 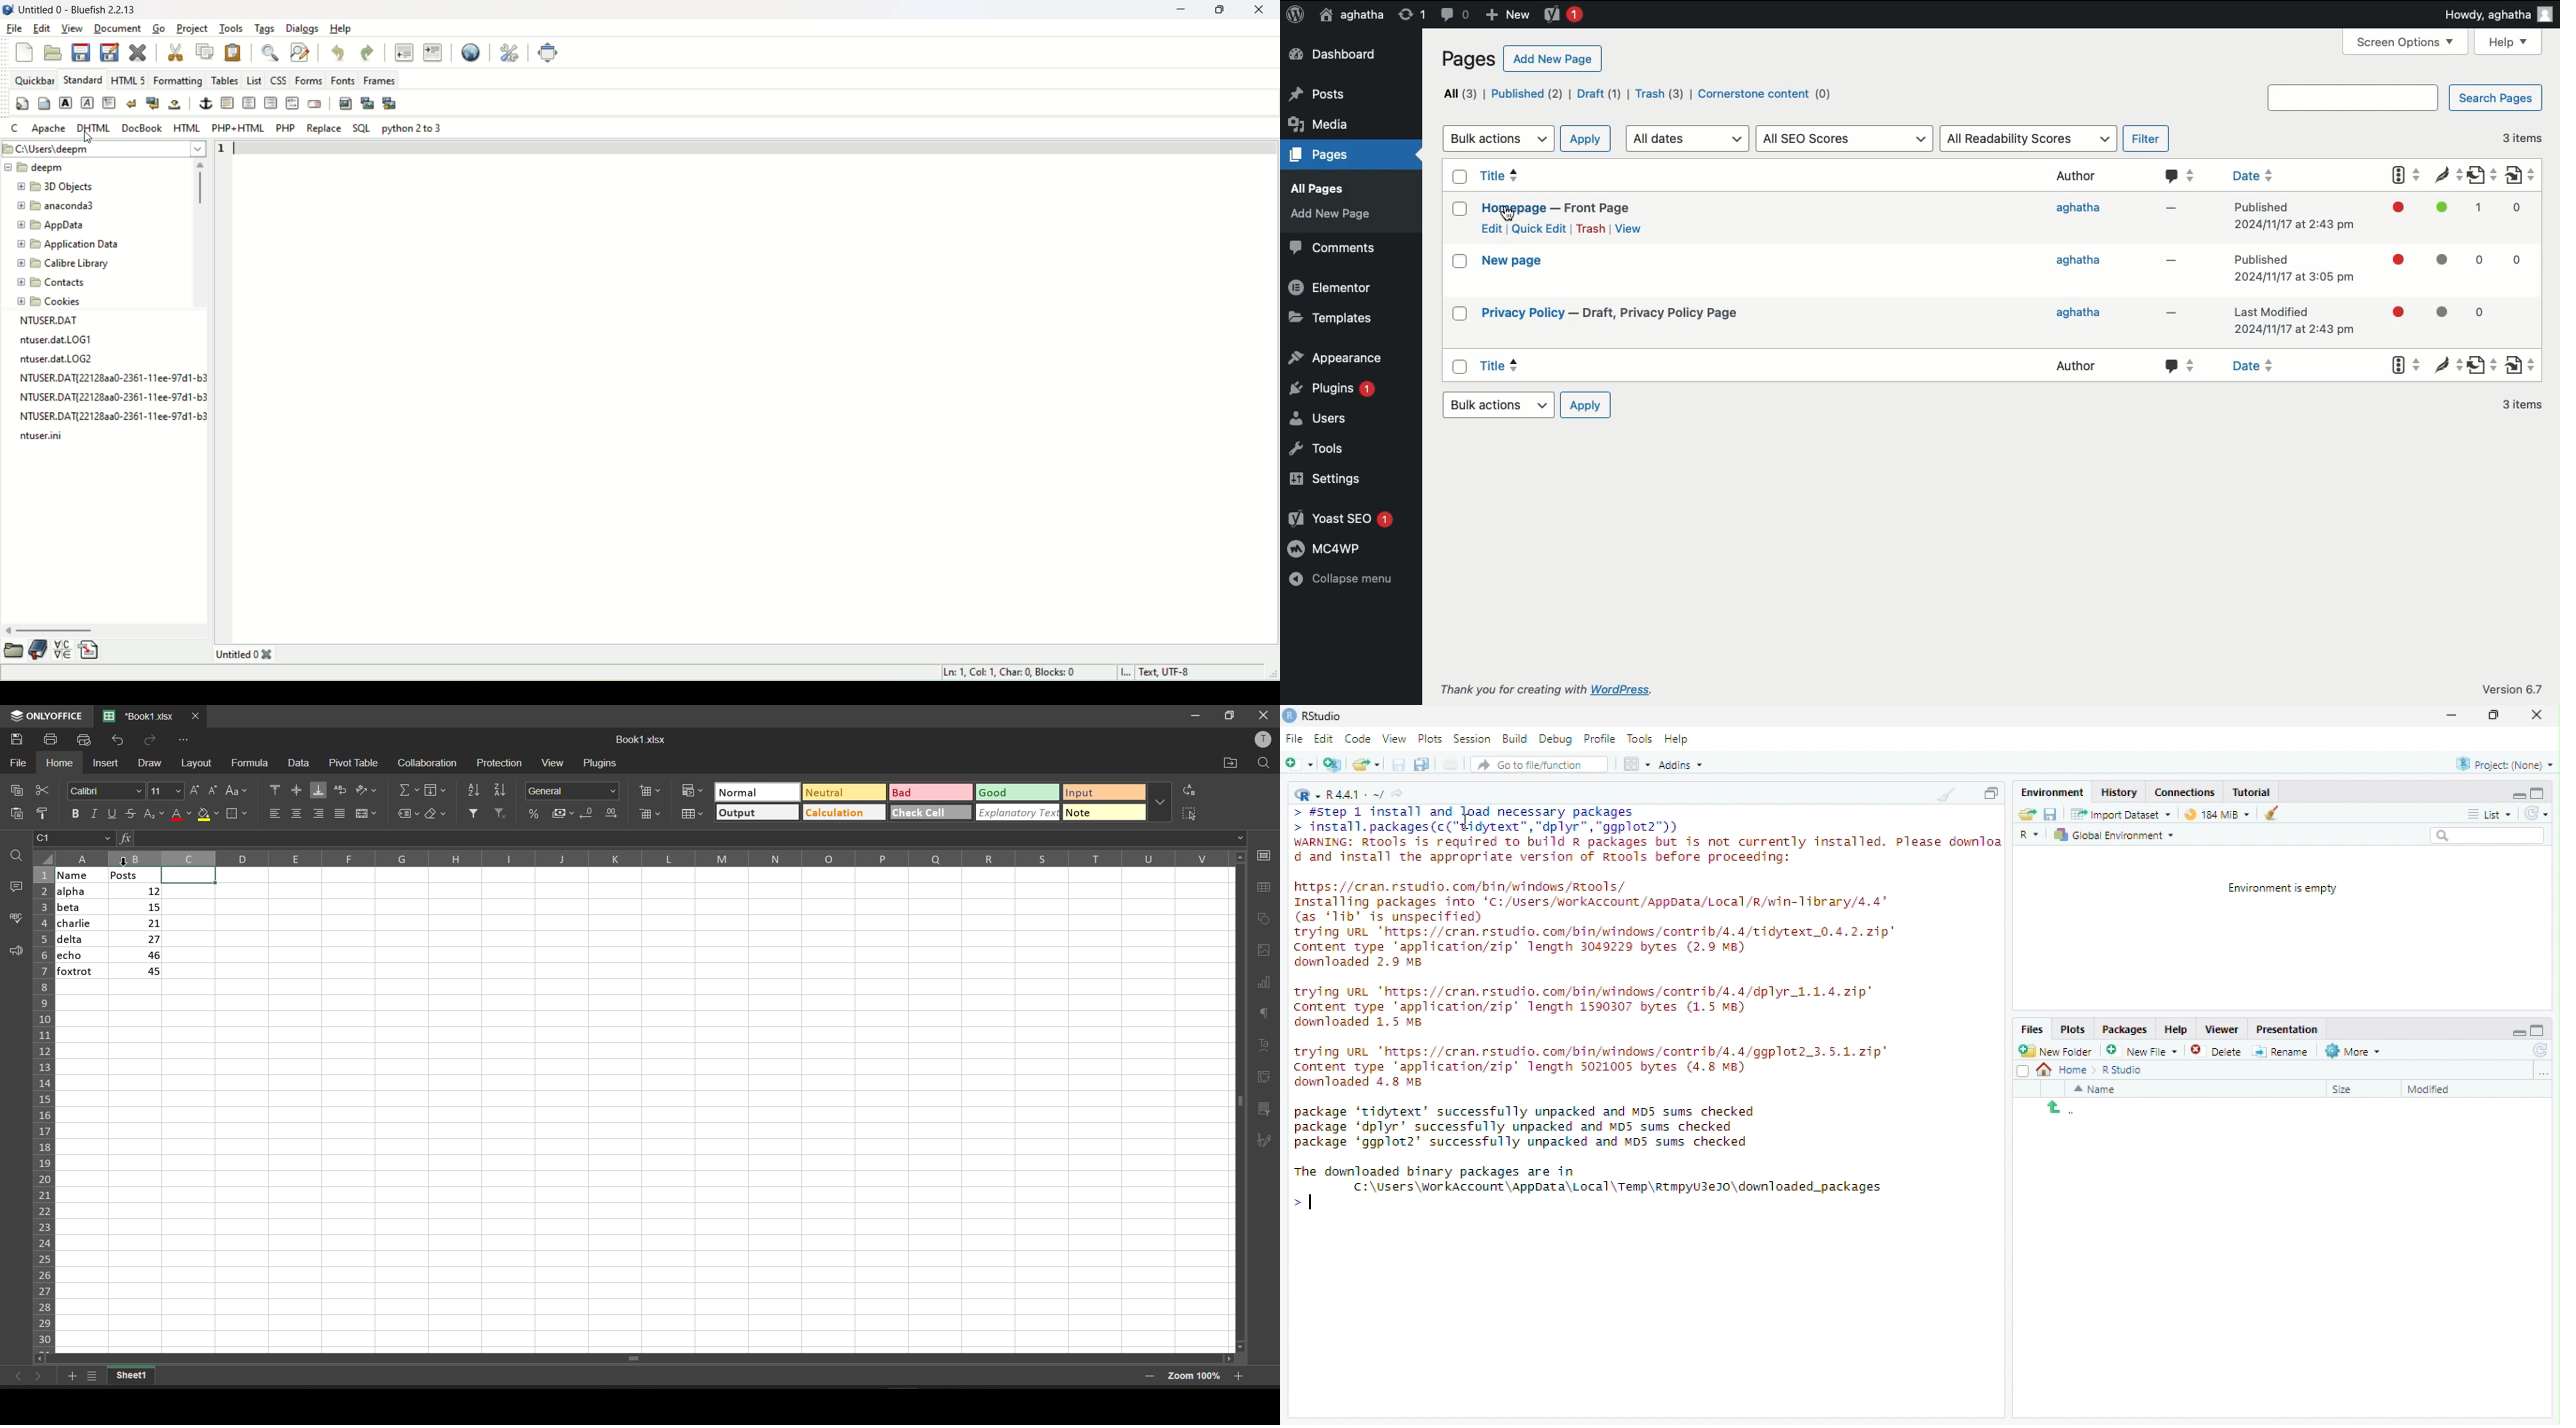 I want to click on location, so click(x=101, y=147).